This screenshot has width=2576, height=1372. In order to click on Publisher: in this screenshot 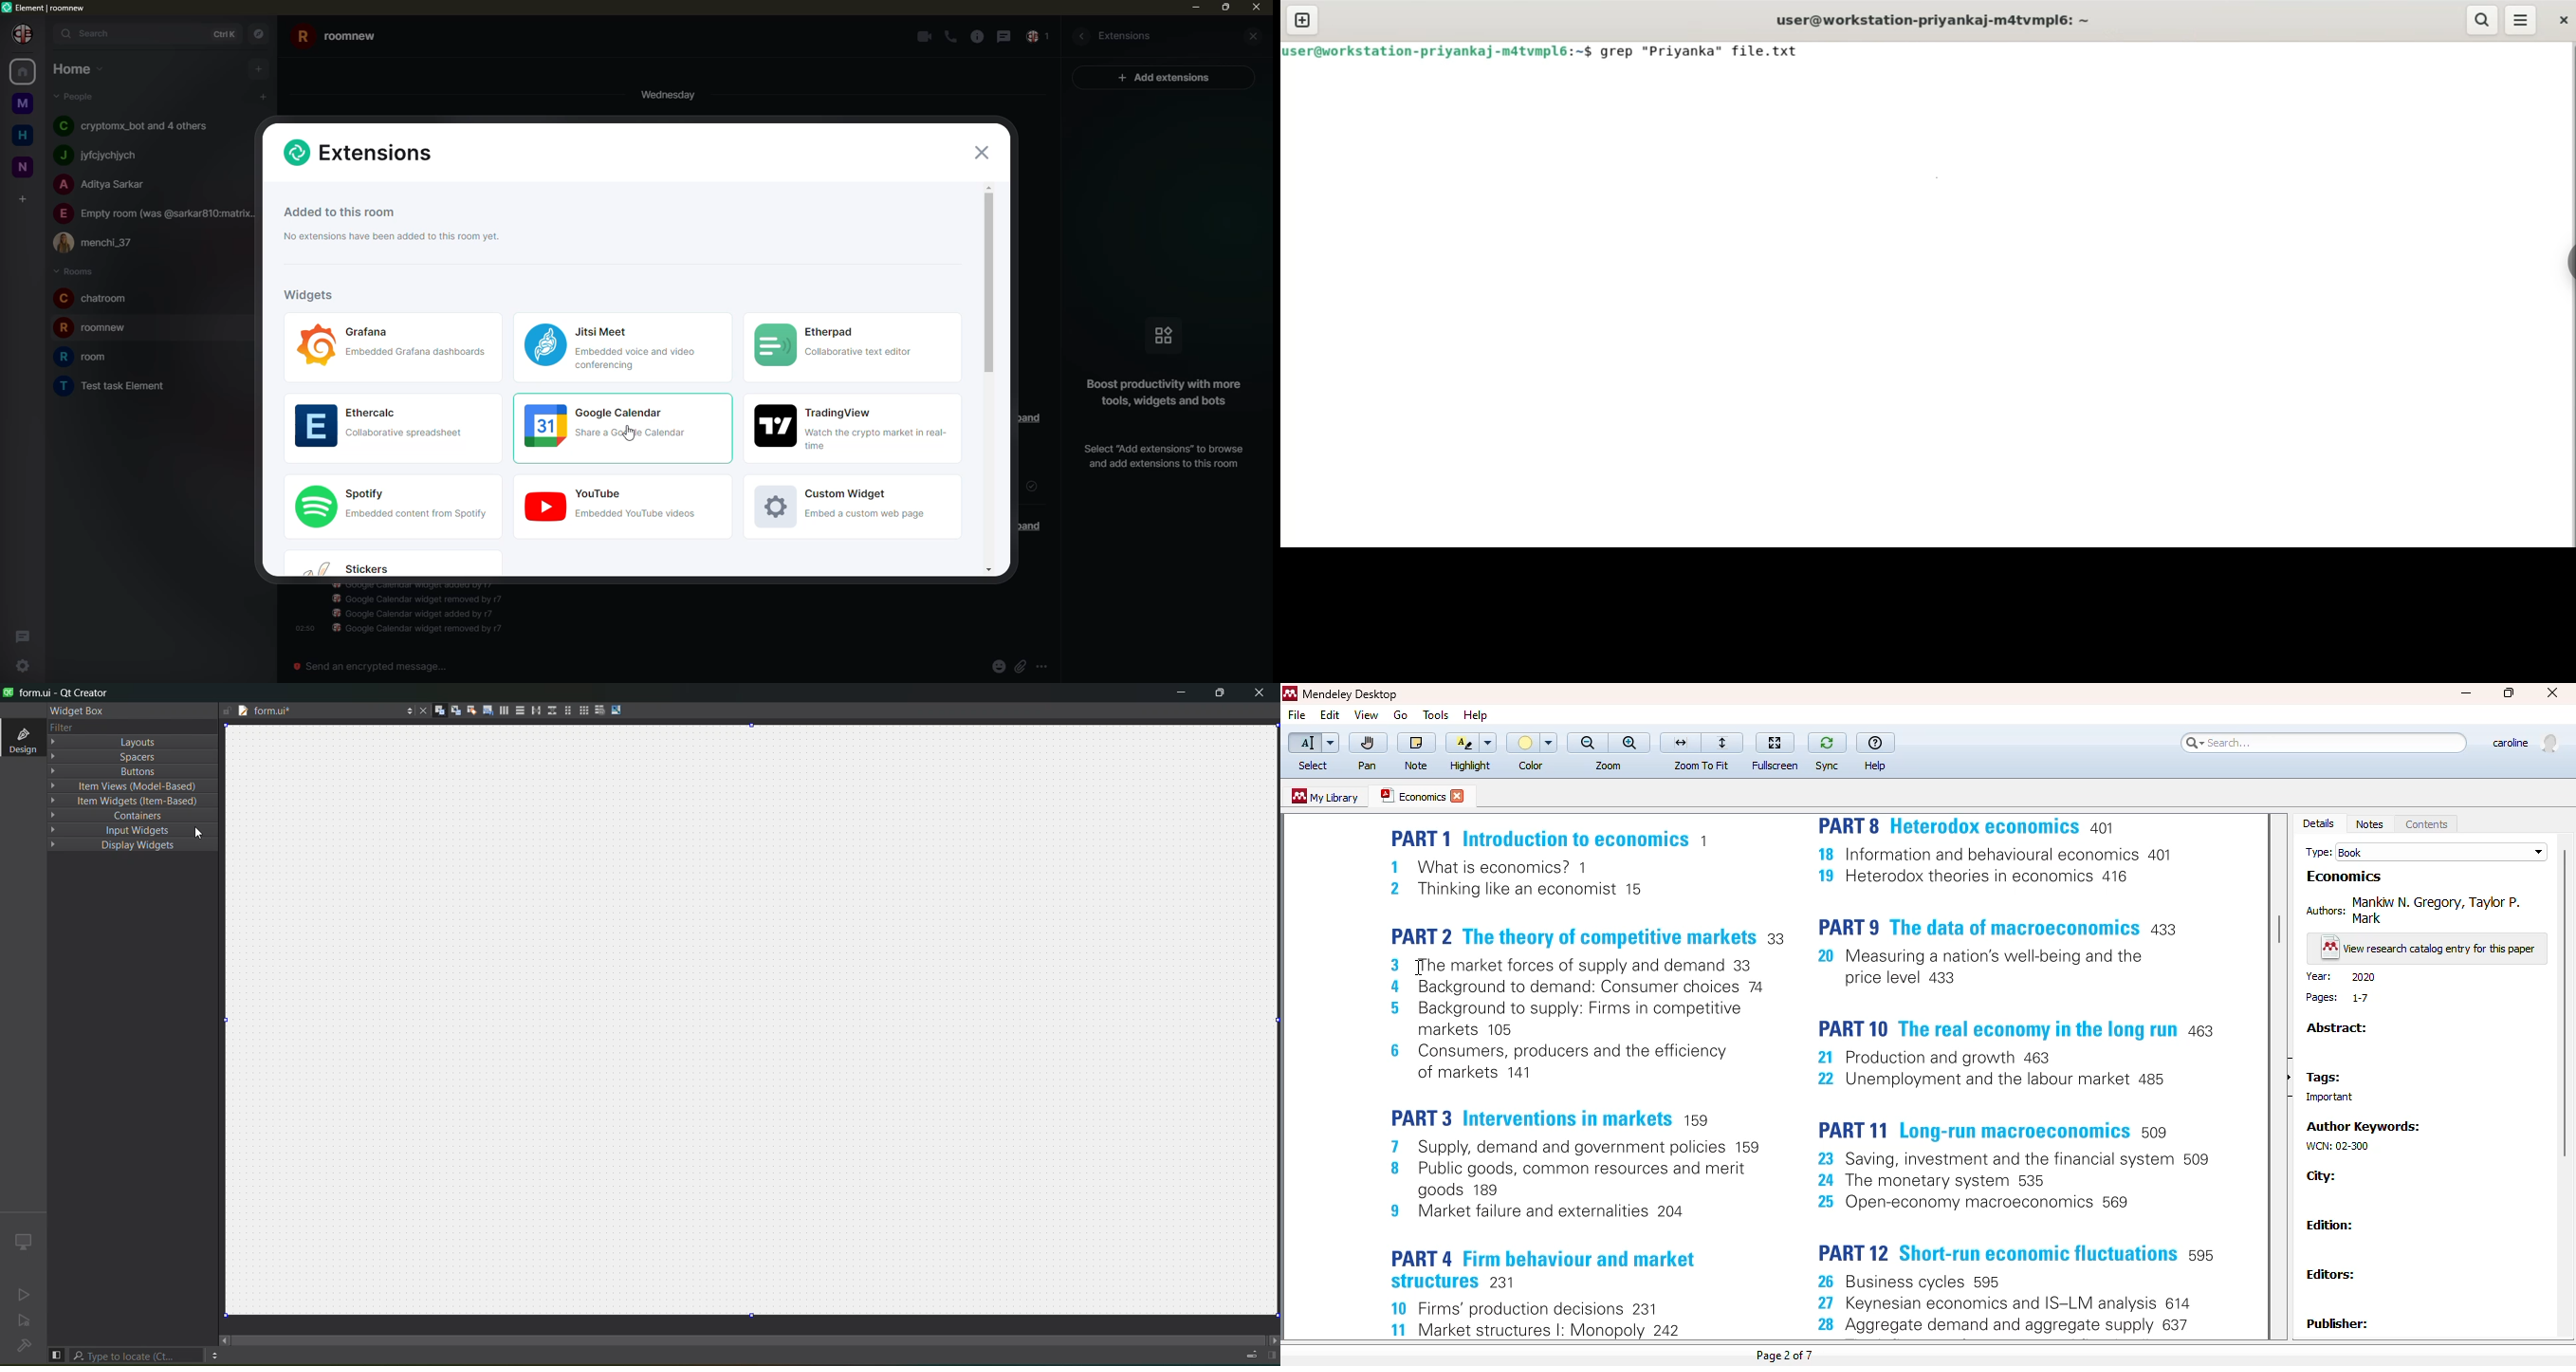, I will do `click(2339, 1324)`.